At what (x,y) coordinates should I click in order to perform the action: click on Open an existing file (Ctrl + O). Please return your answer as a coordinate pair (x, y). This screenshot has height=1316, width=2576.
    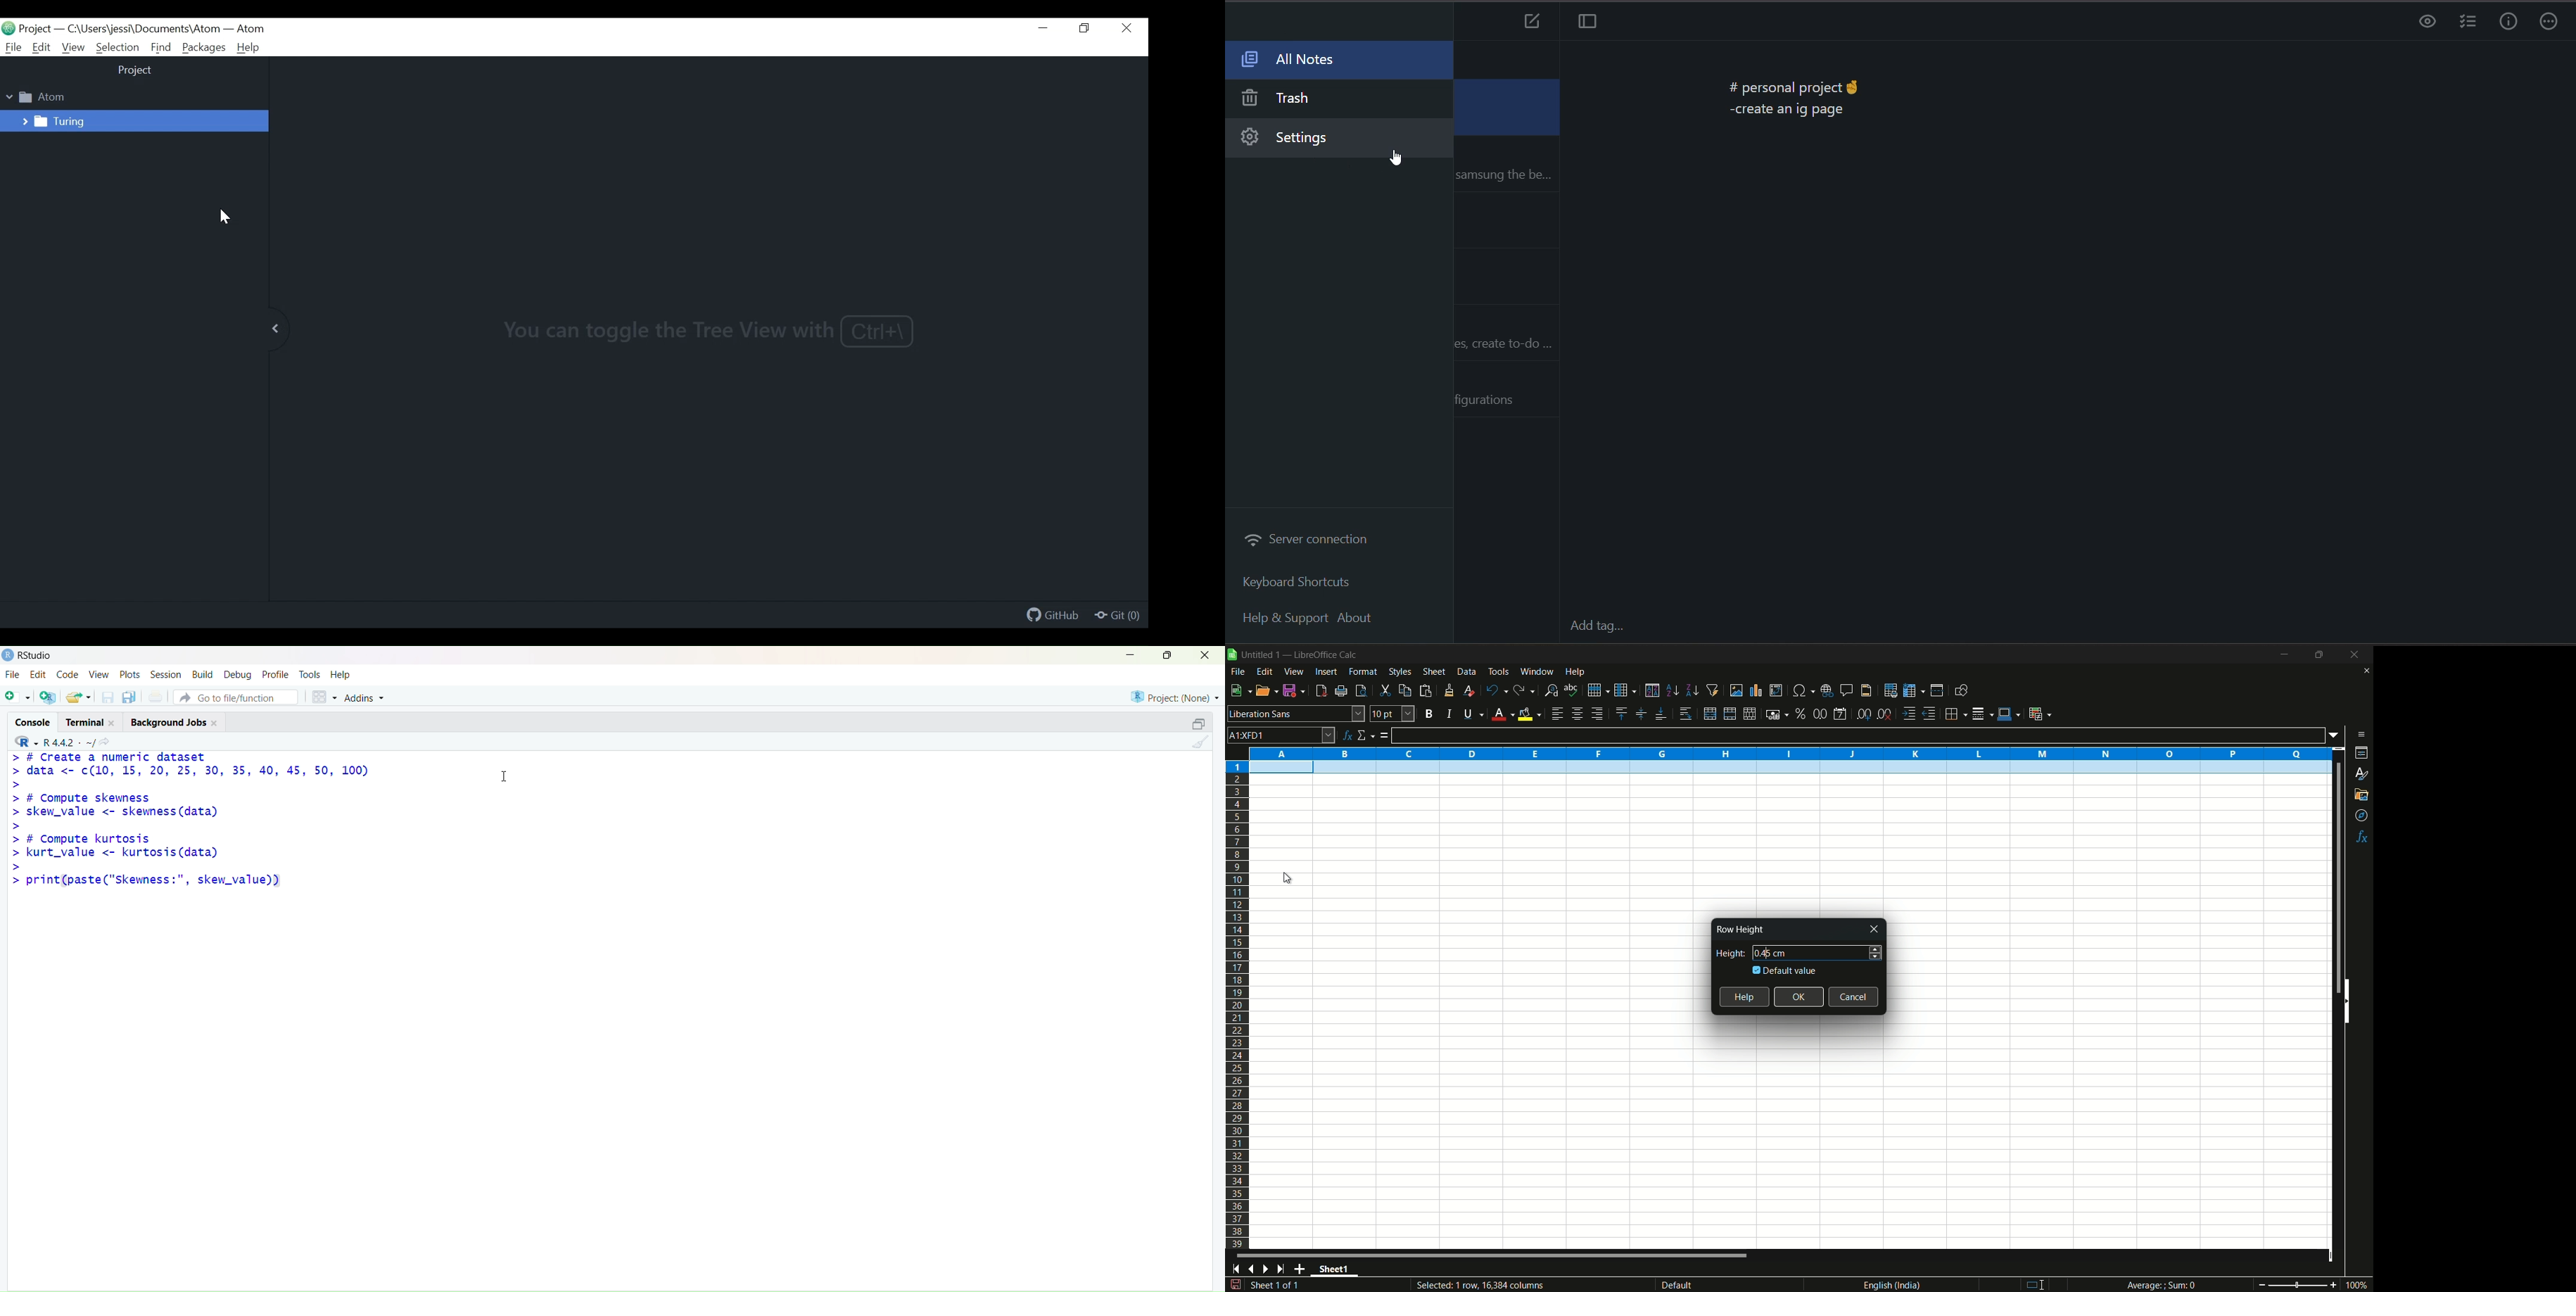
    Looking at the image, I should click on (79, 696).